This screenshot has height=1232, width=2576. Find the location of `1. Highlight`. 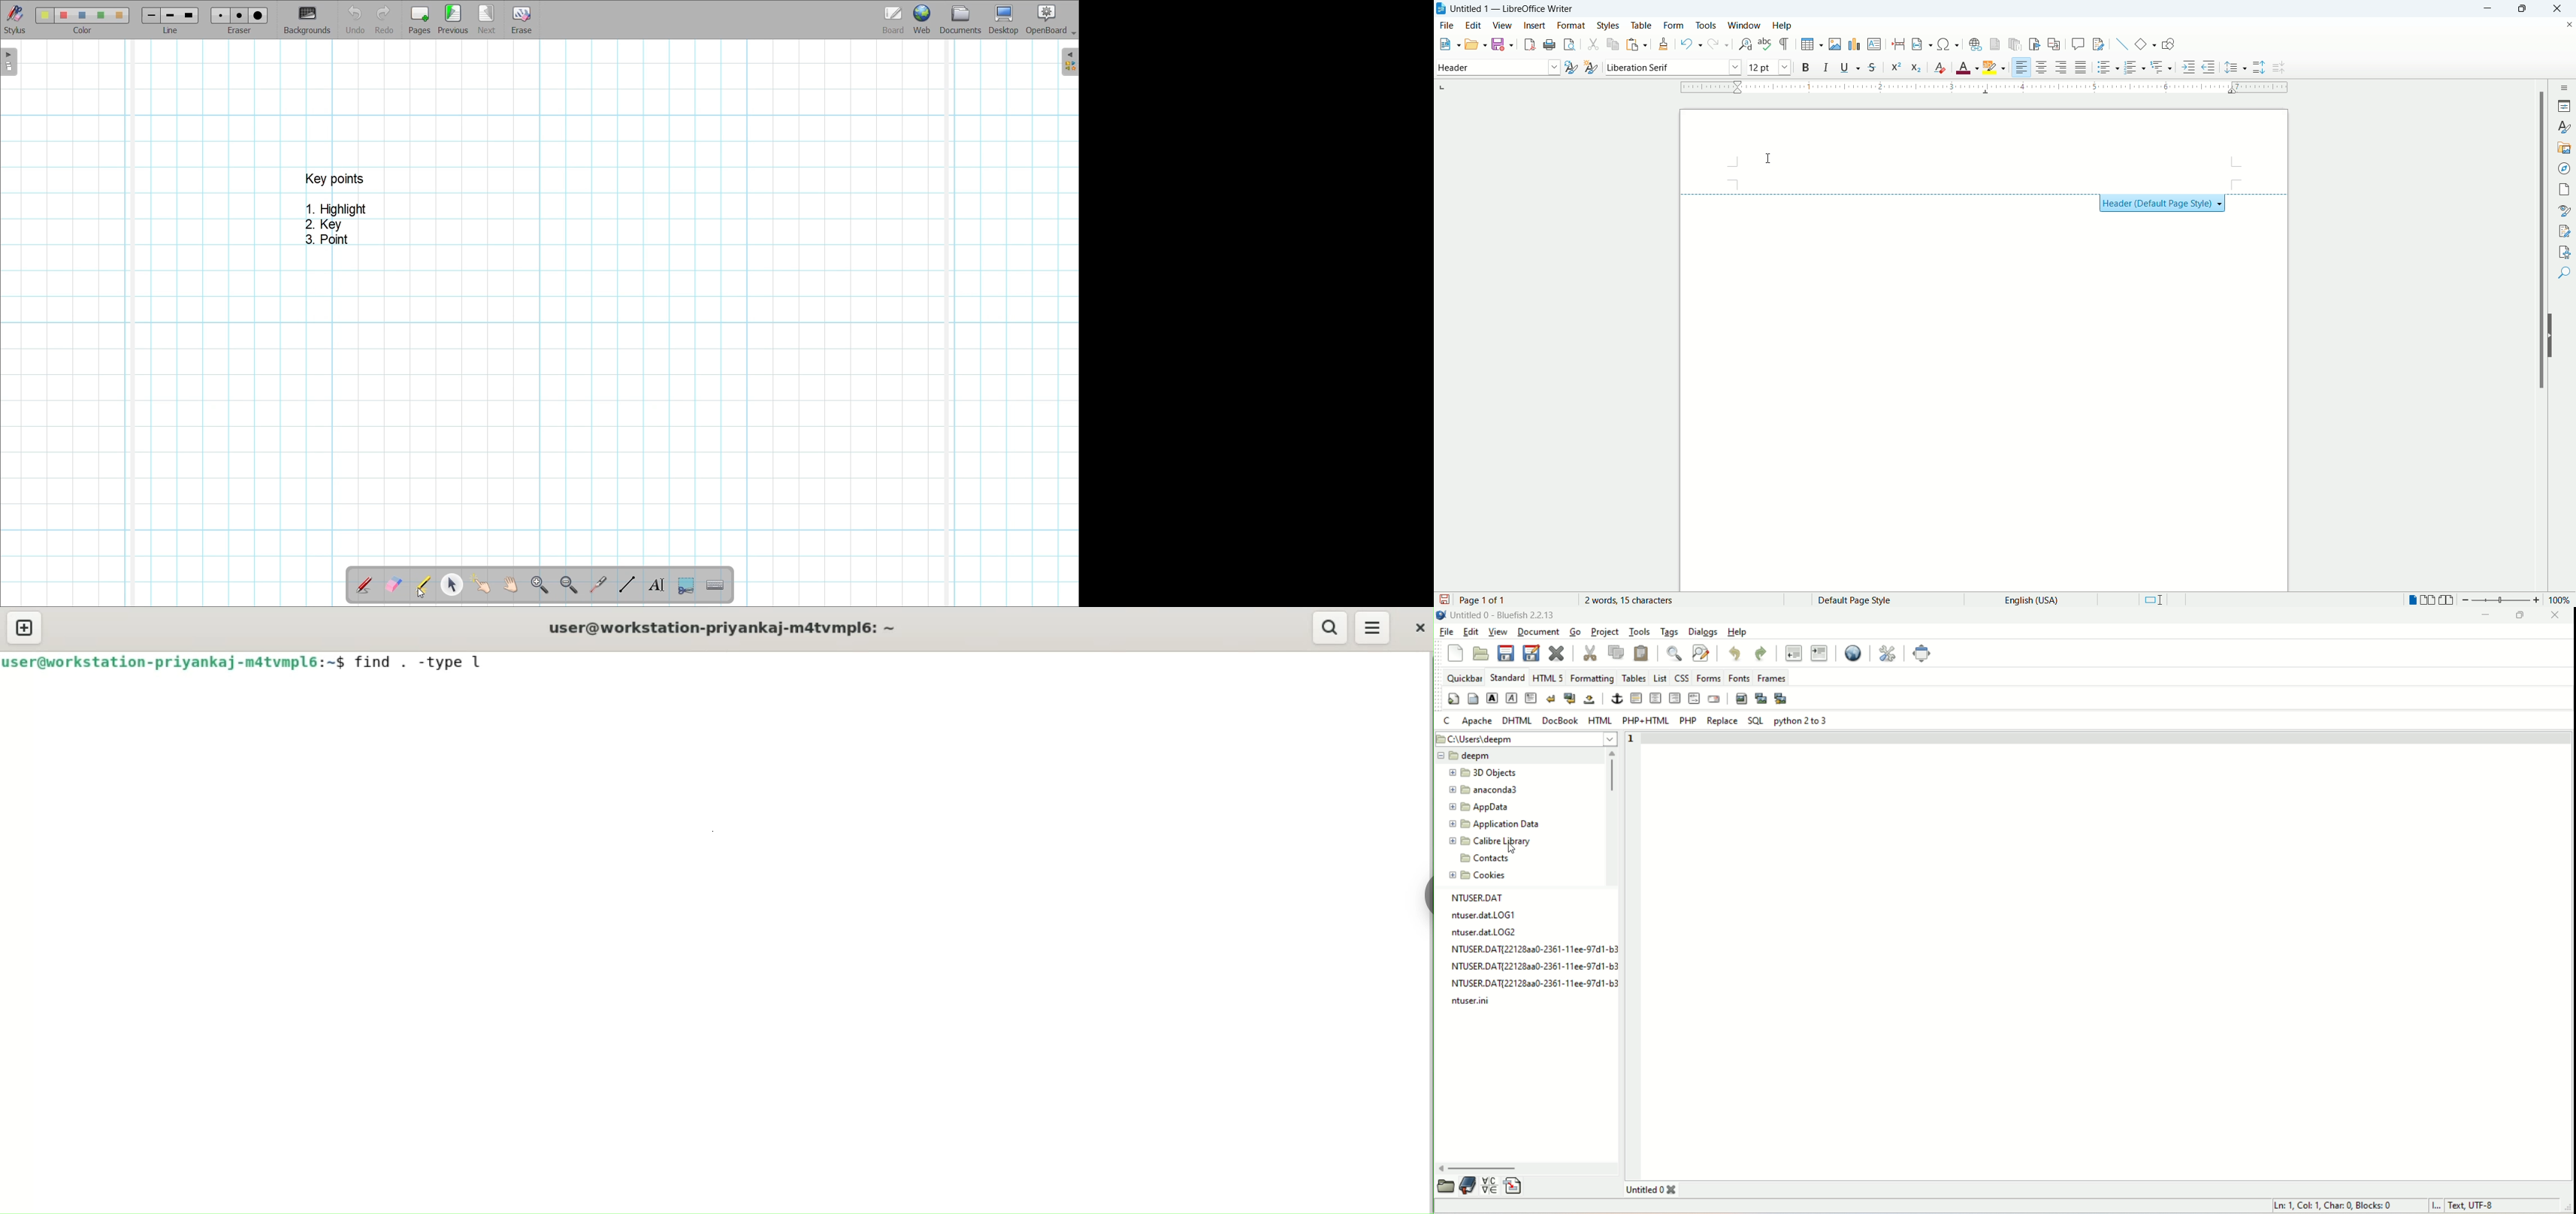

1. Highlight is located at coordinates (338, 209).